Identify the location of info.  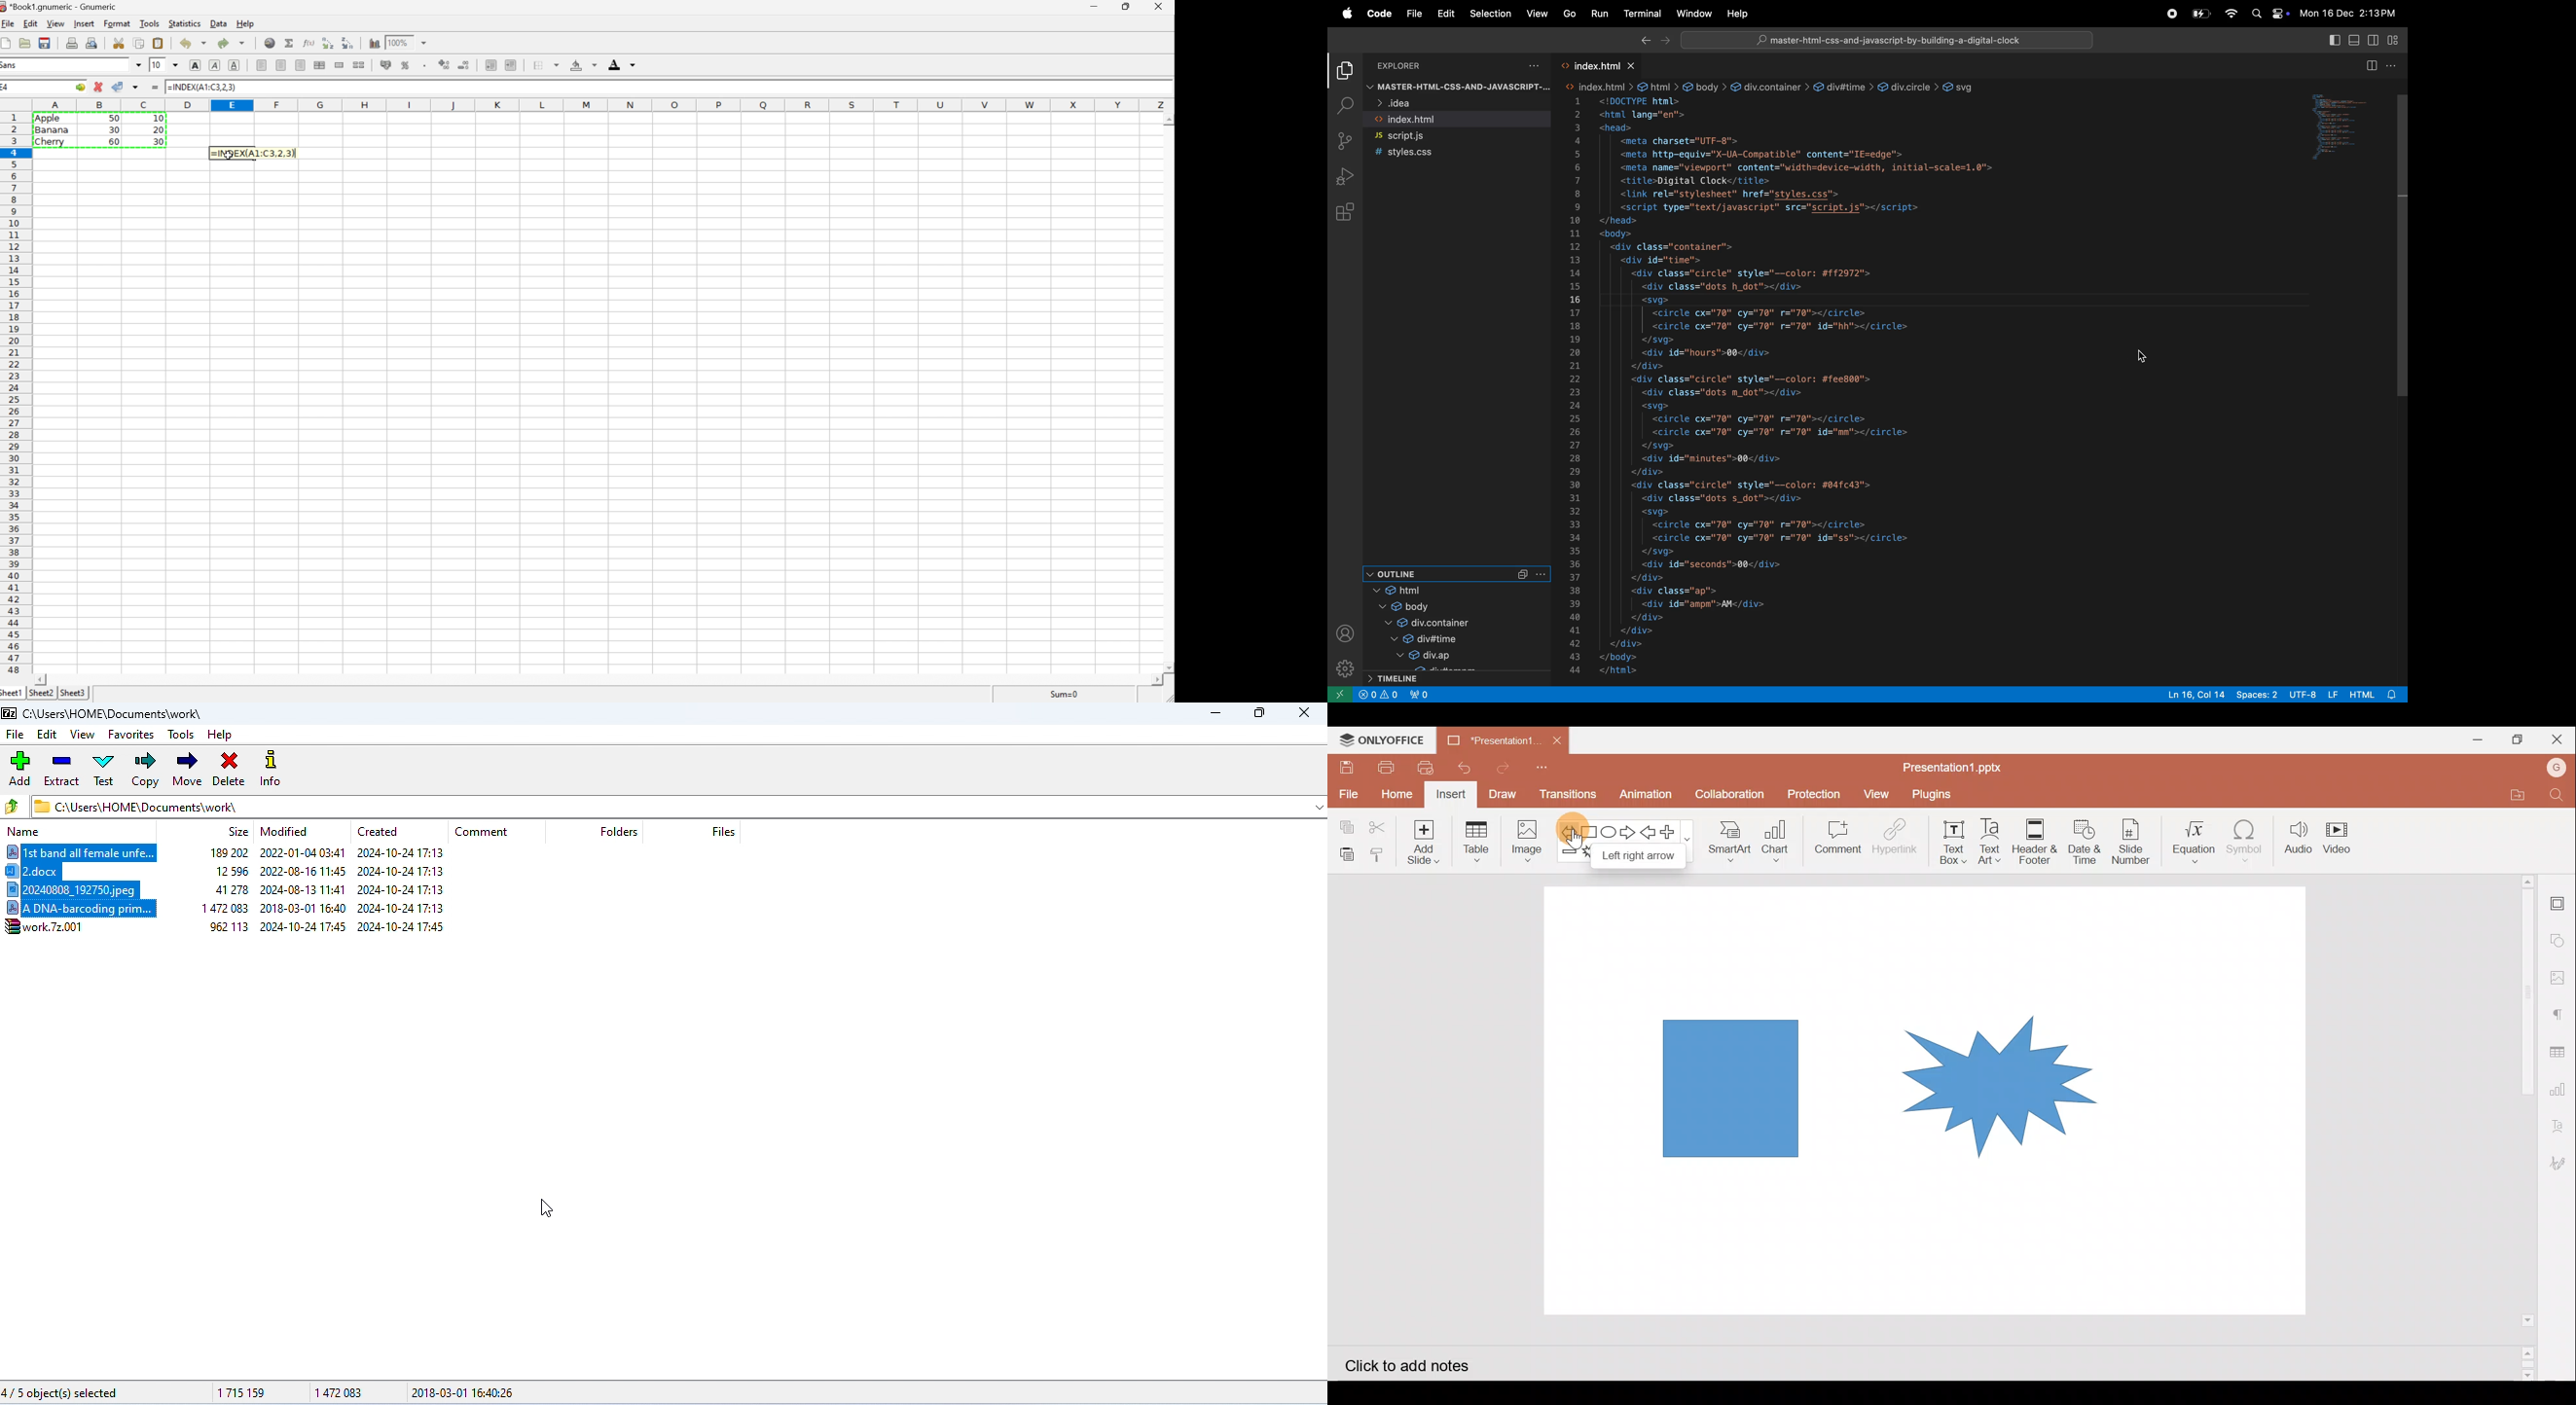
(275, 771).